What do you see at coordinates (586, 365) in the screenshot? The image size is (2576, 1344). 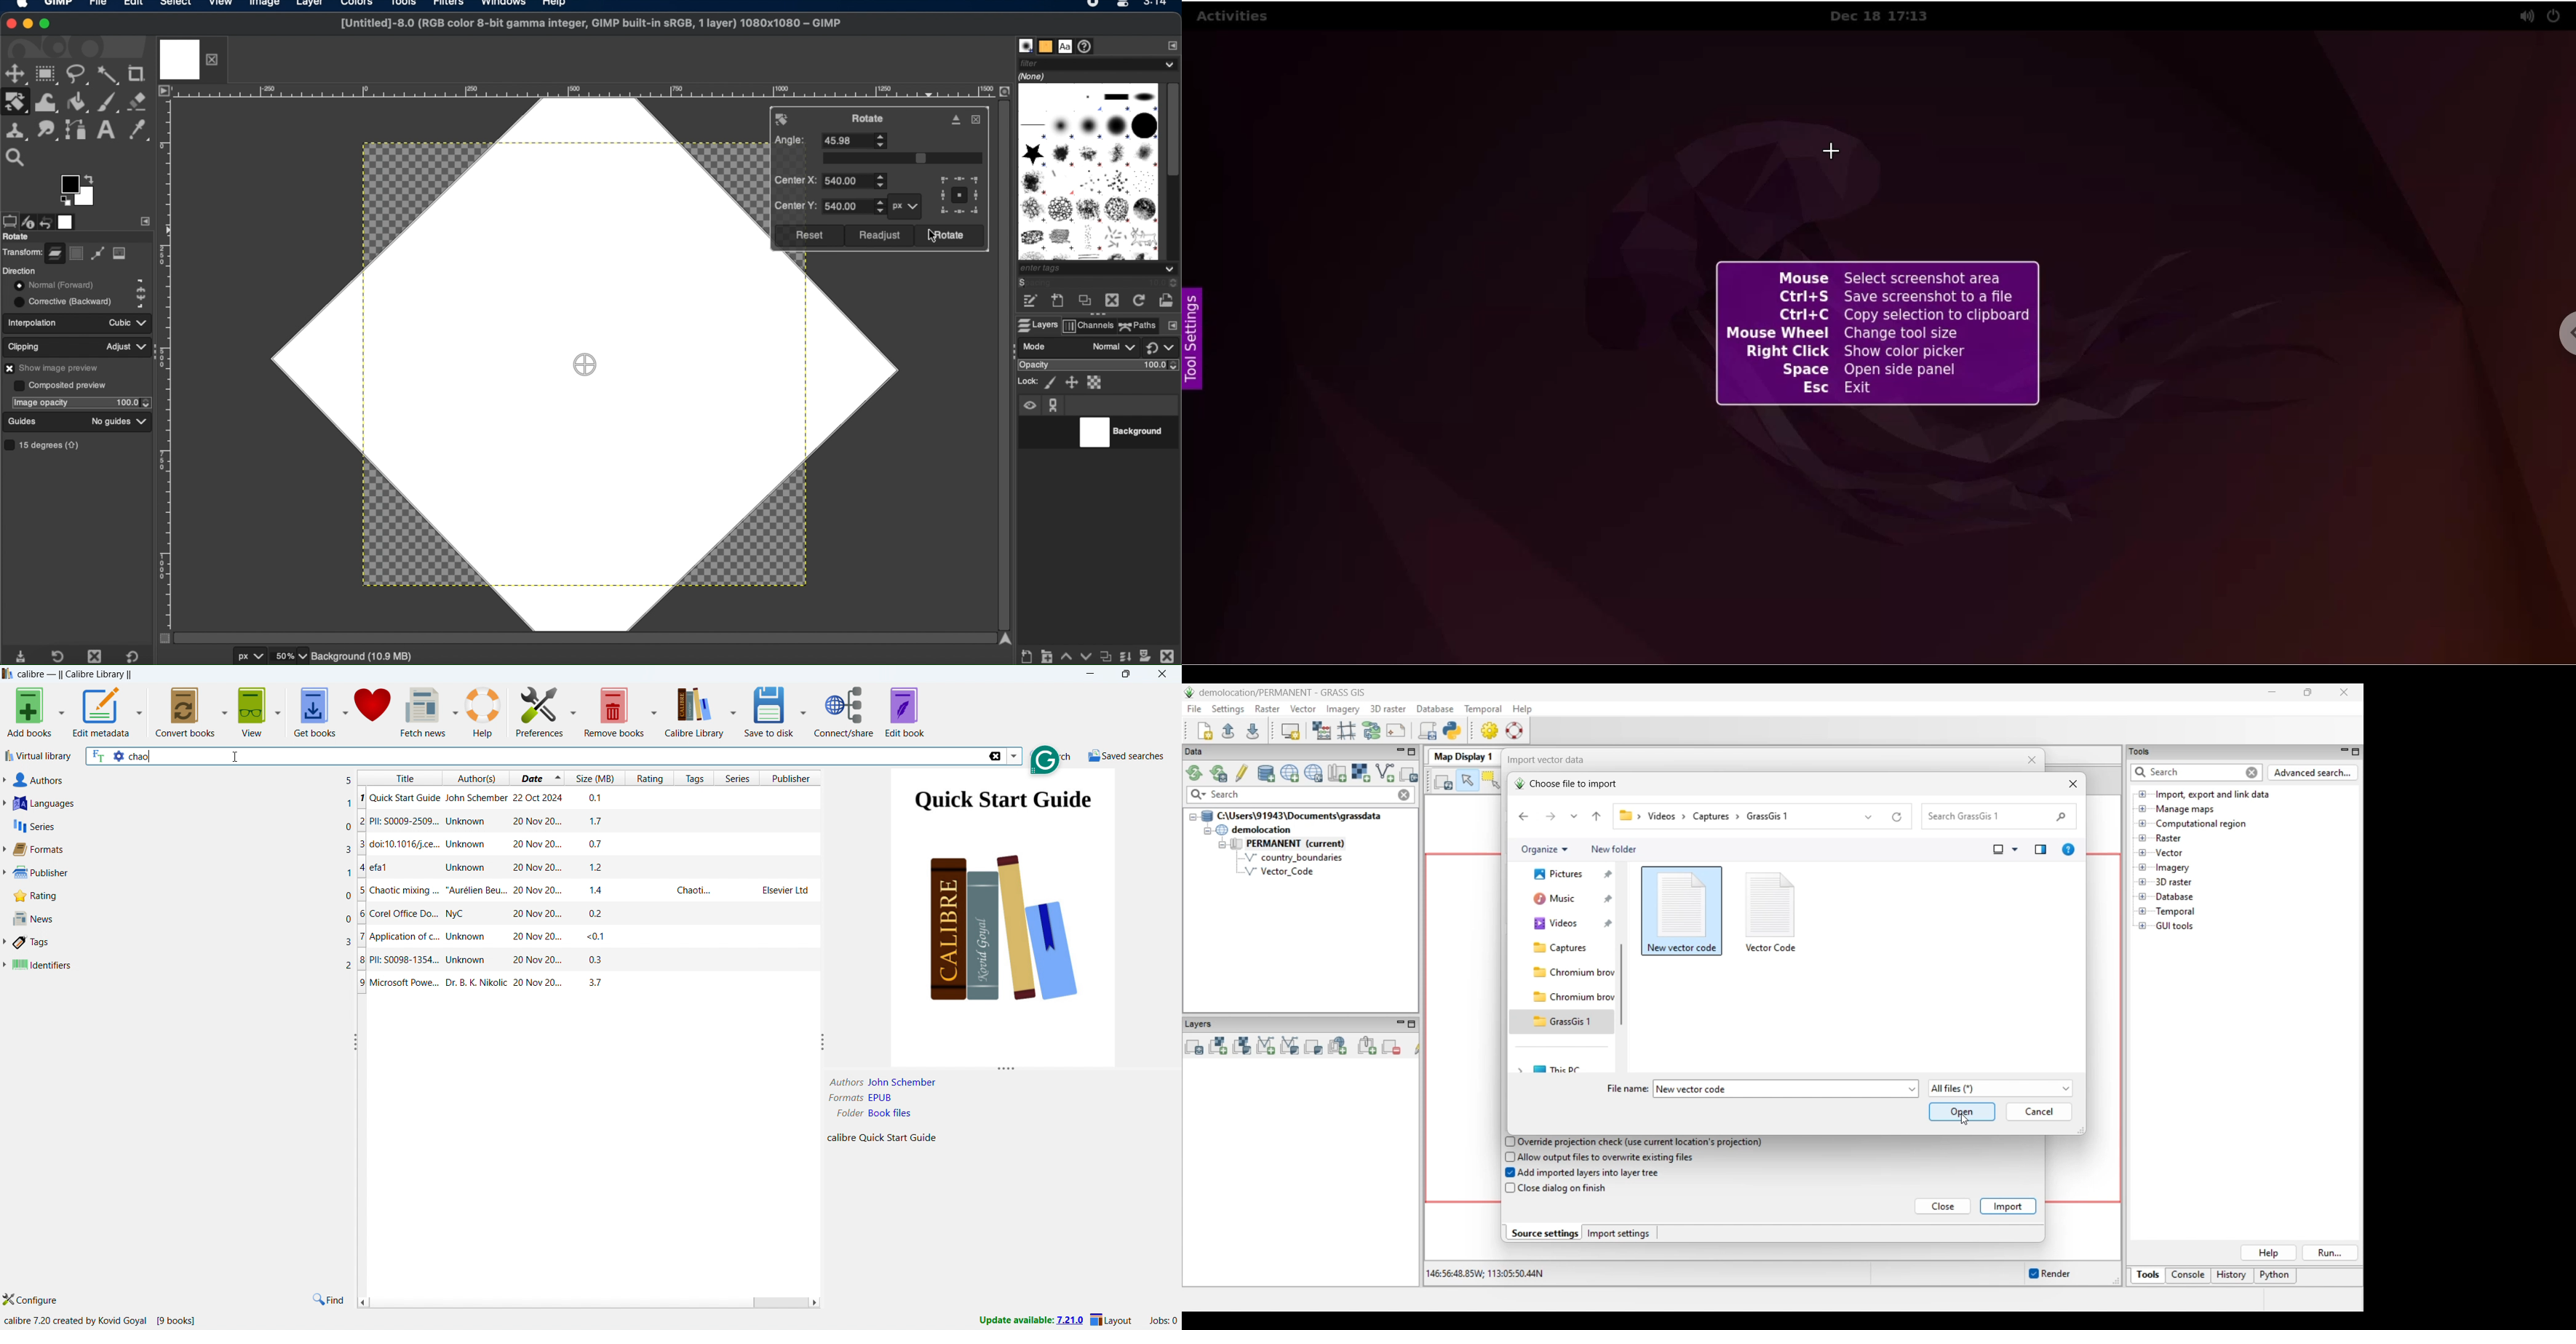 I see `drag center` at bounding box center [586, 365].